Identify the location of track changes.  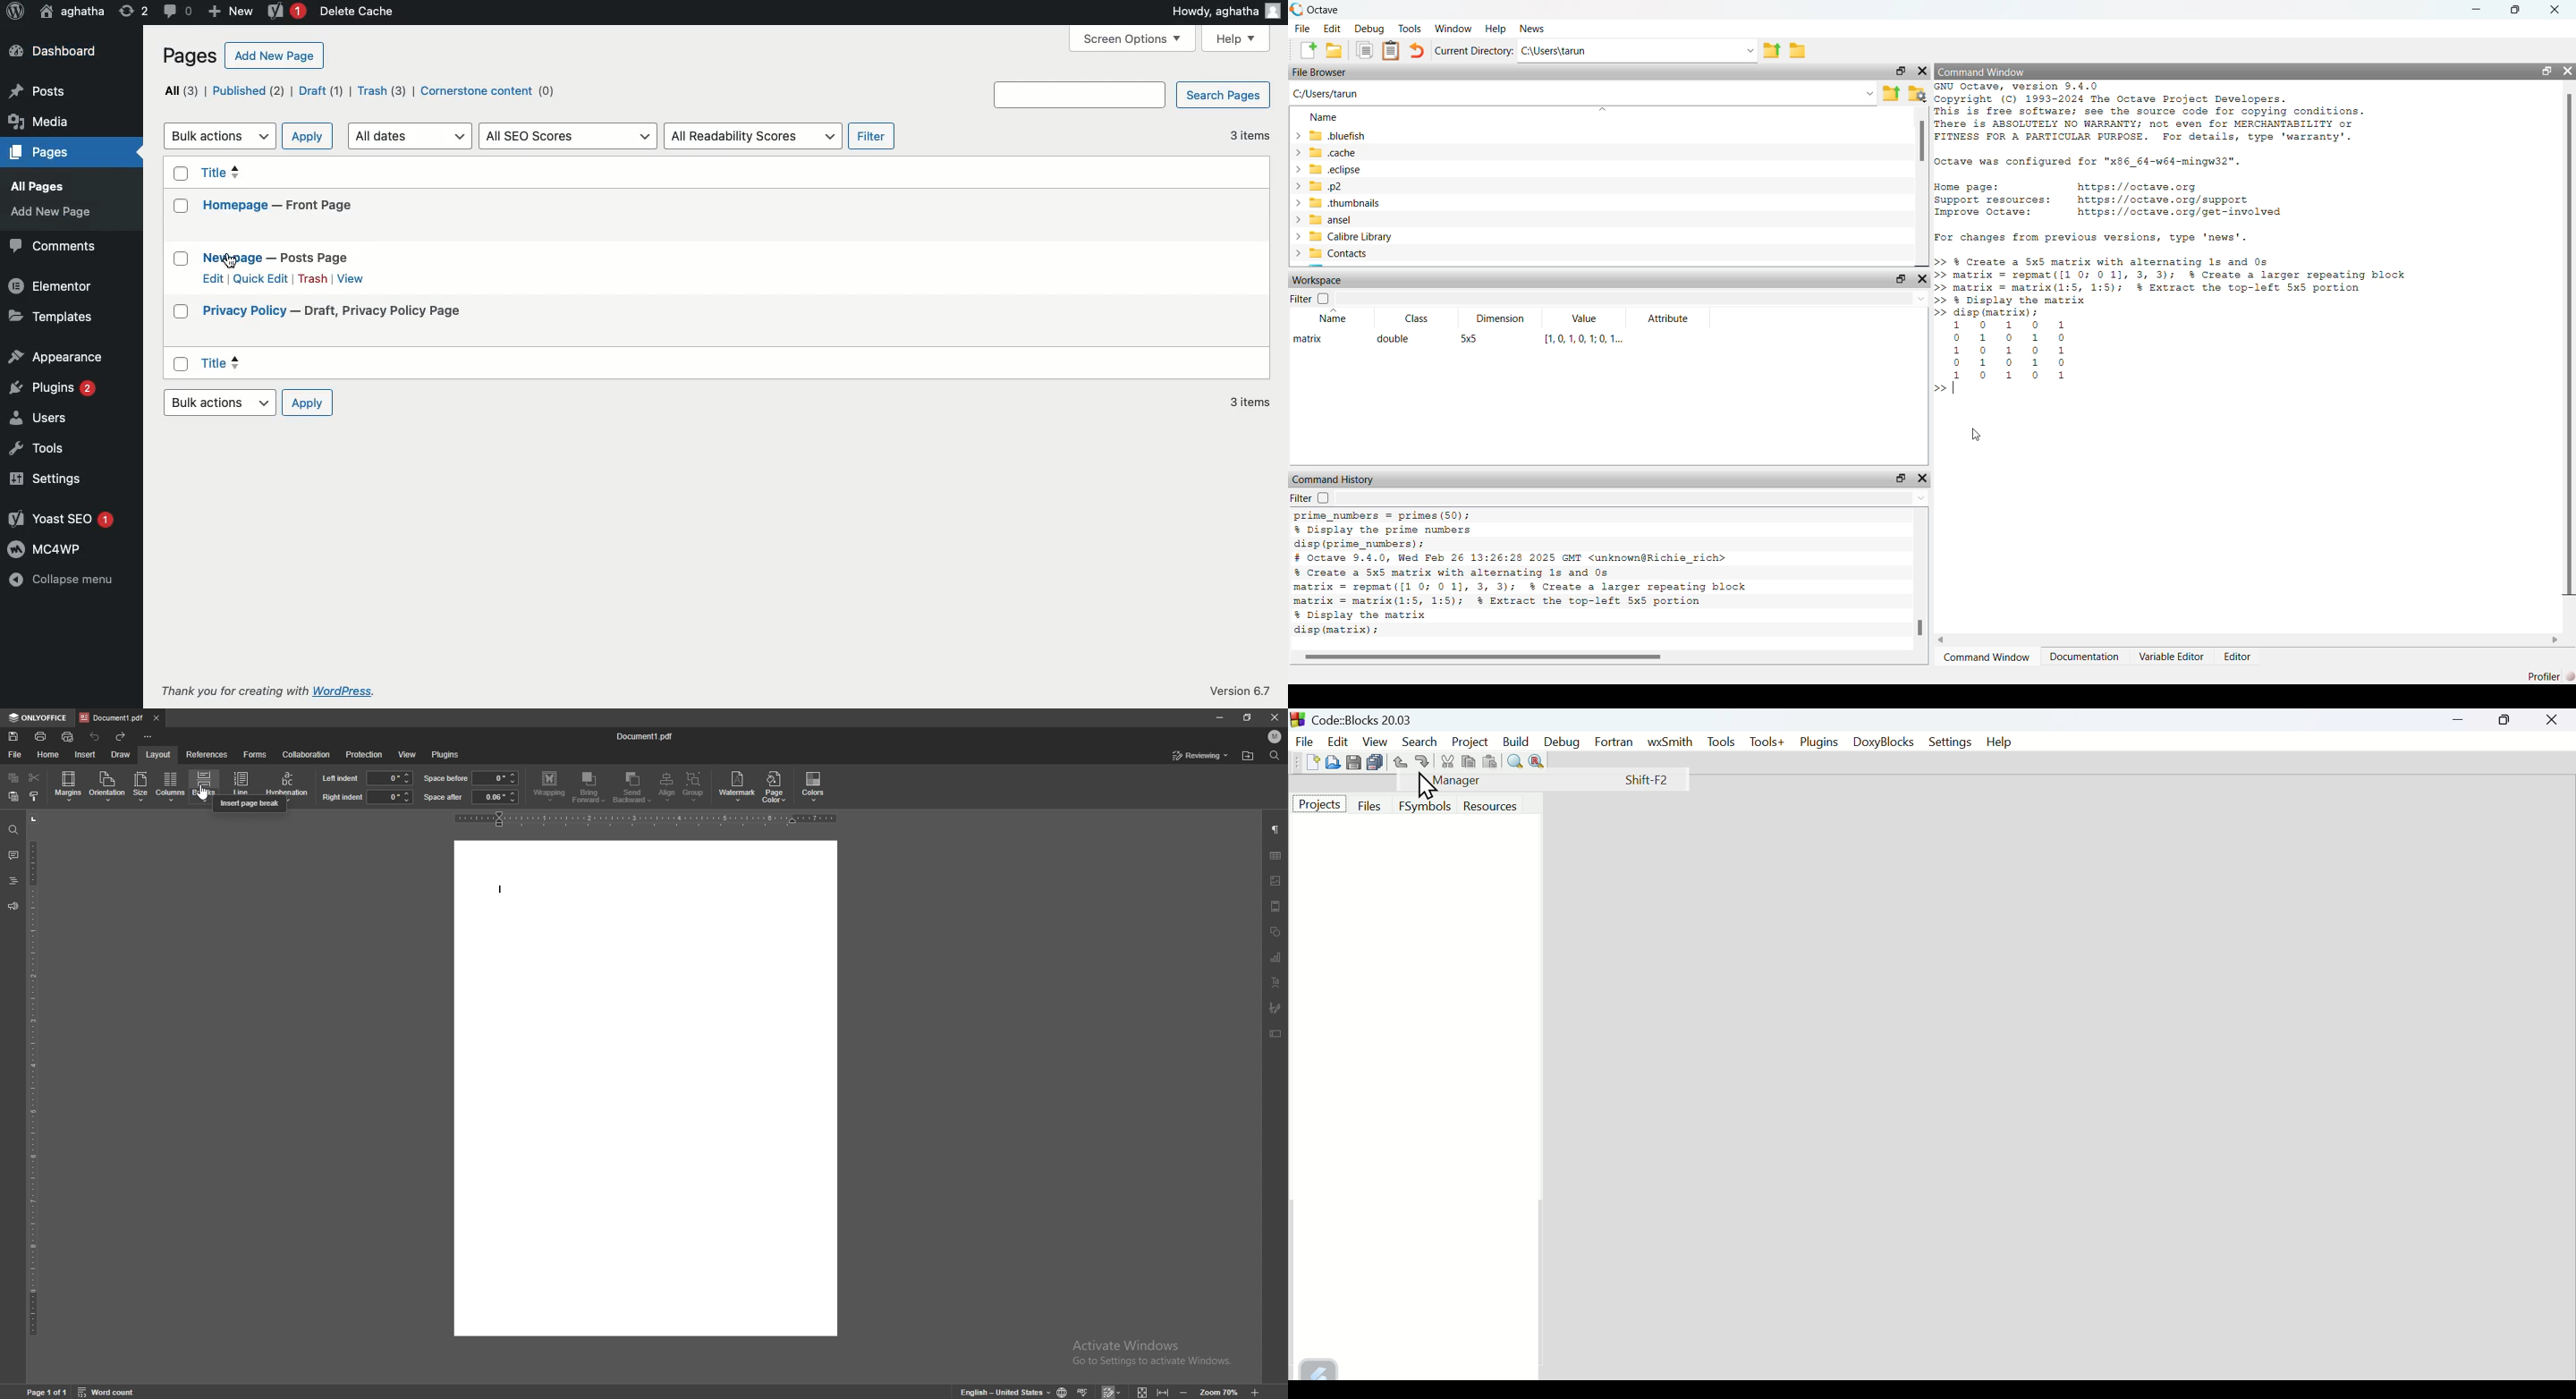
(1112, 1391).